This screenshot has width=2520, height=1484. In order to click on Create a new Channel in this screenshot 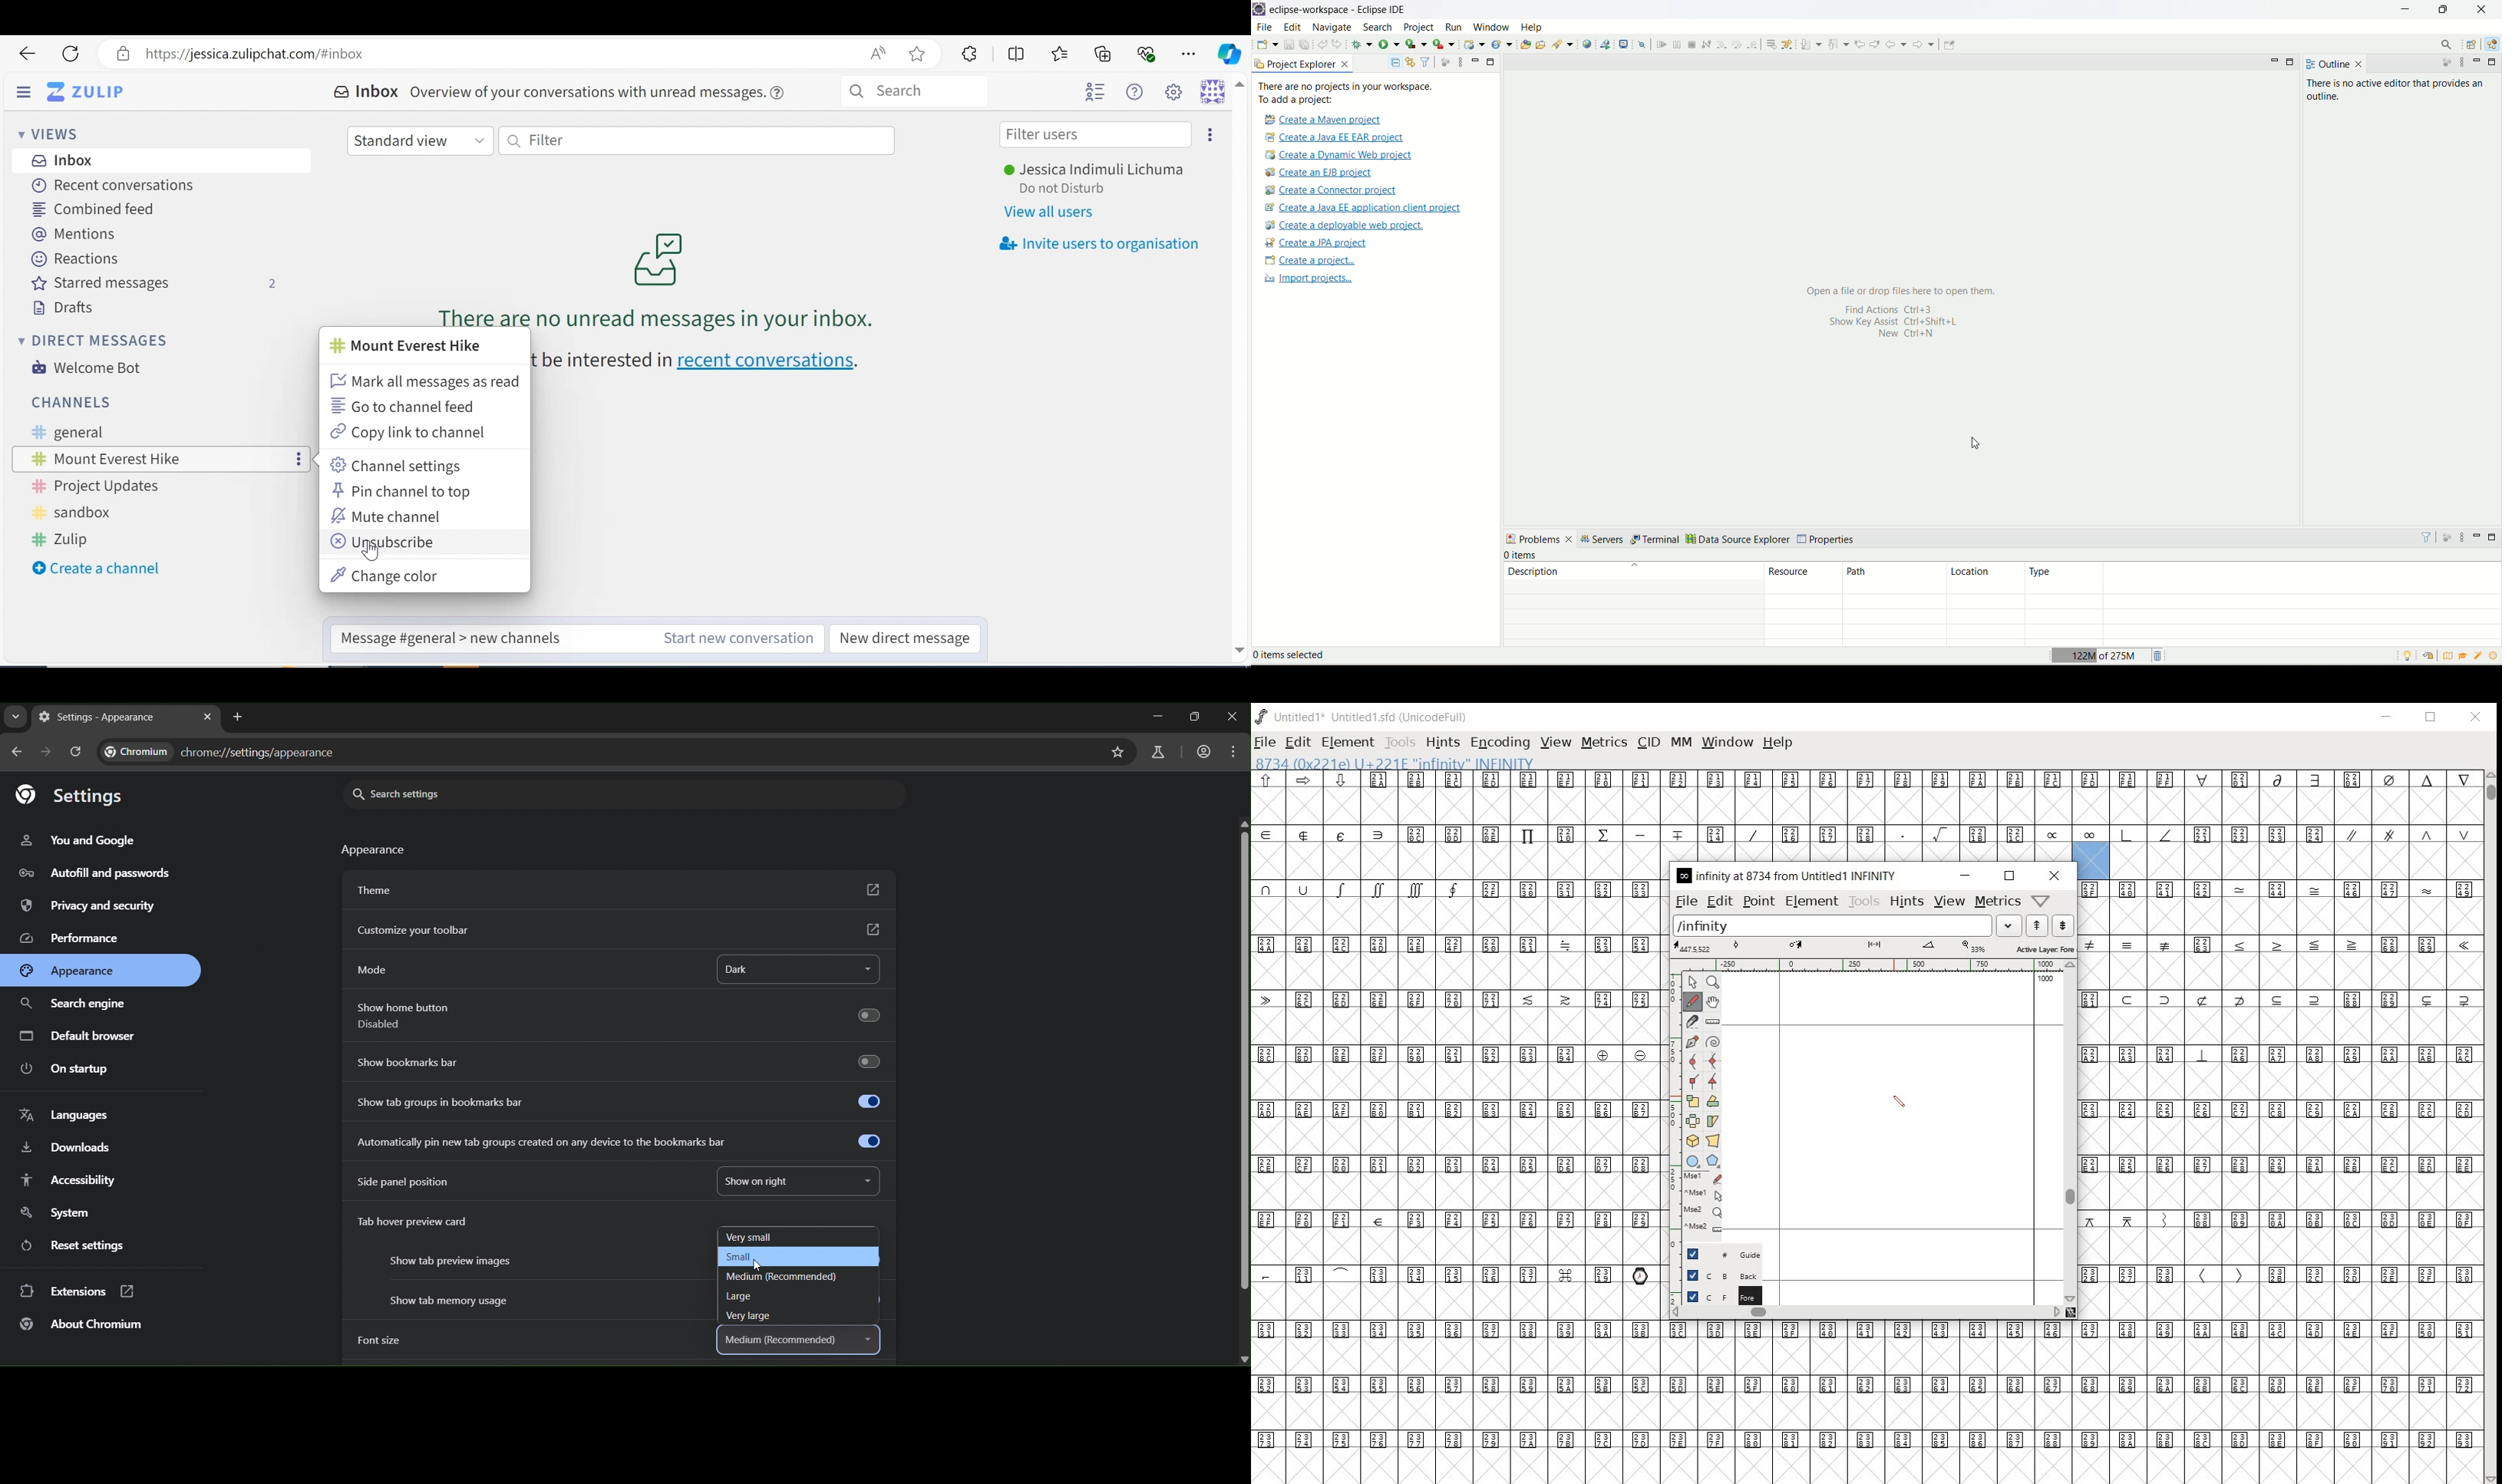, I will do `click(96, 569)`.